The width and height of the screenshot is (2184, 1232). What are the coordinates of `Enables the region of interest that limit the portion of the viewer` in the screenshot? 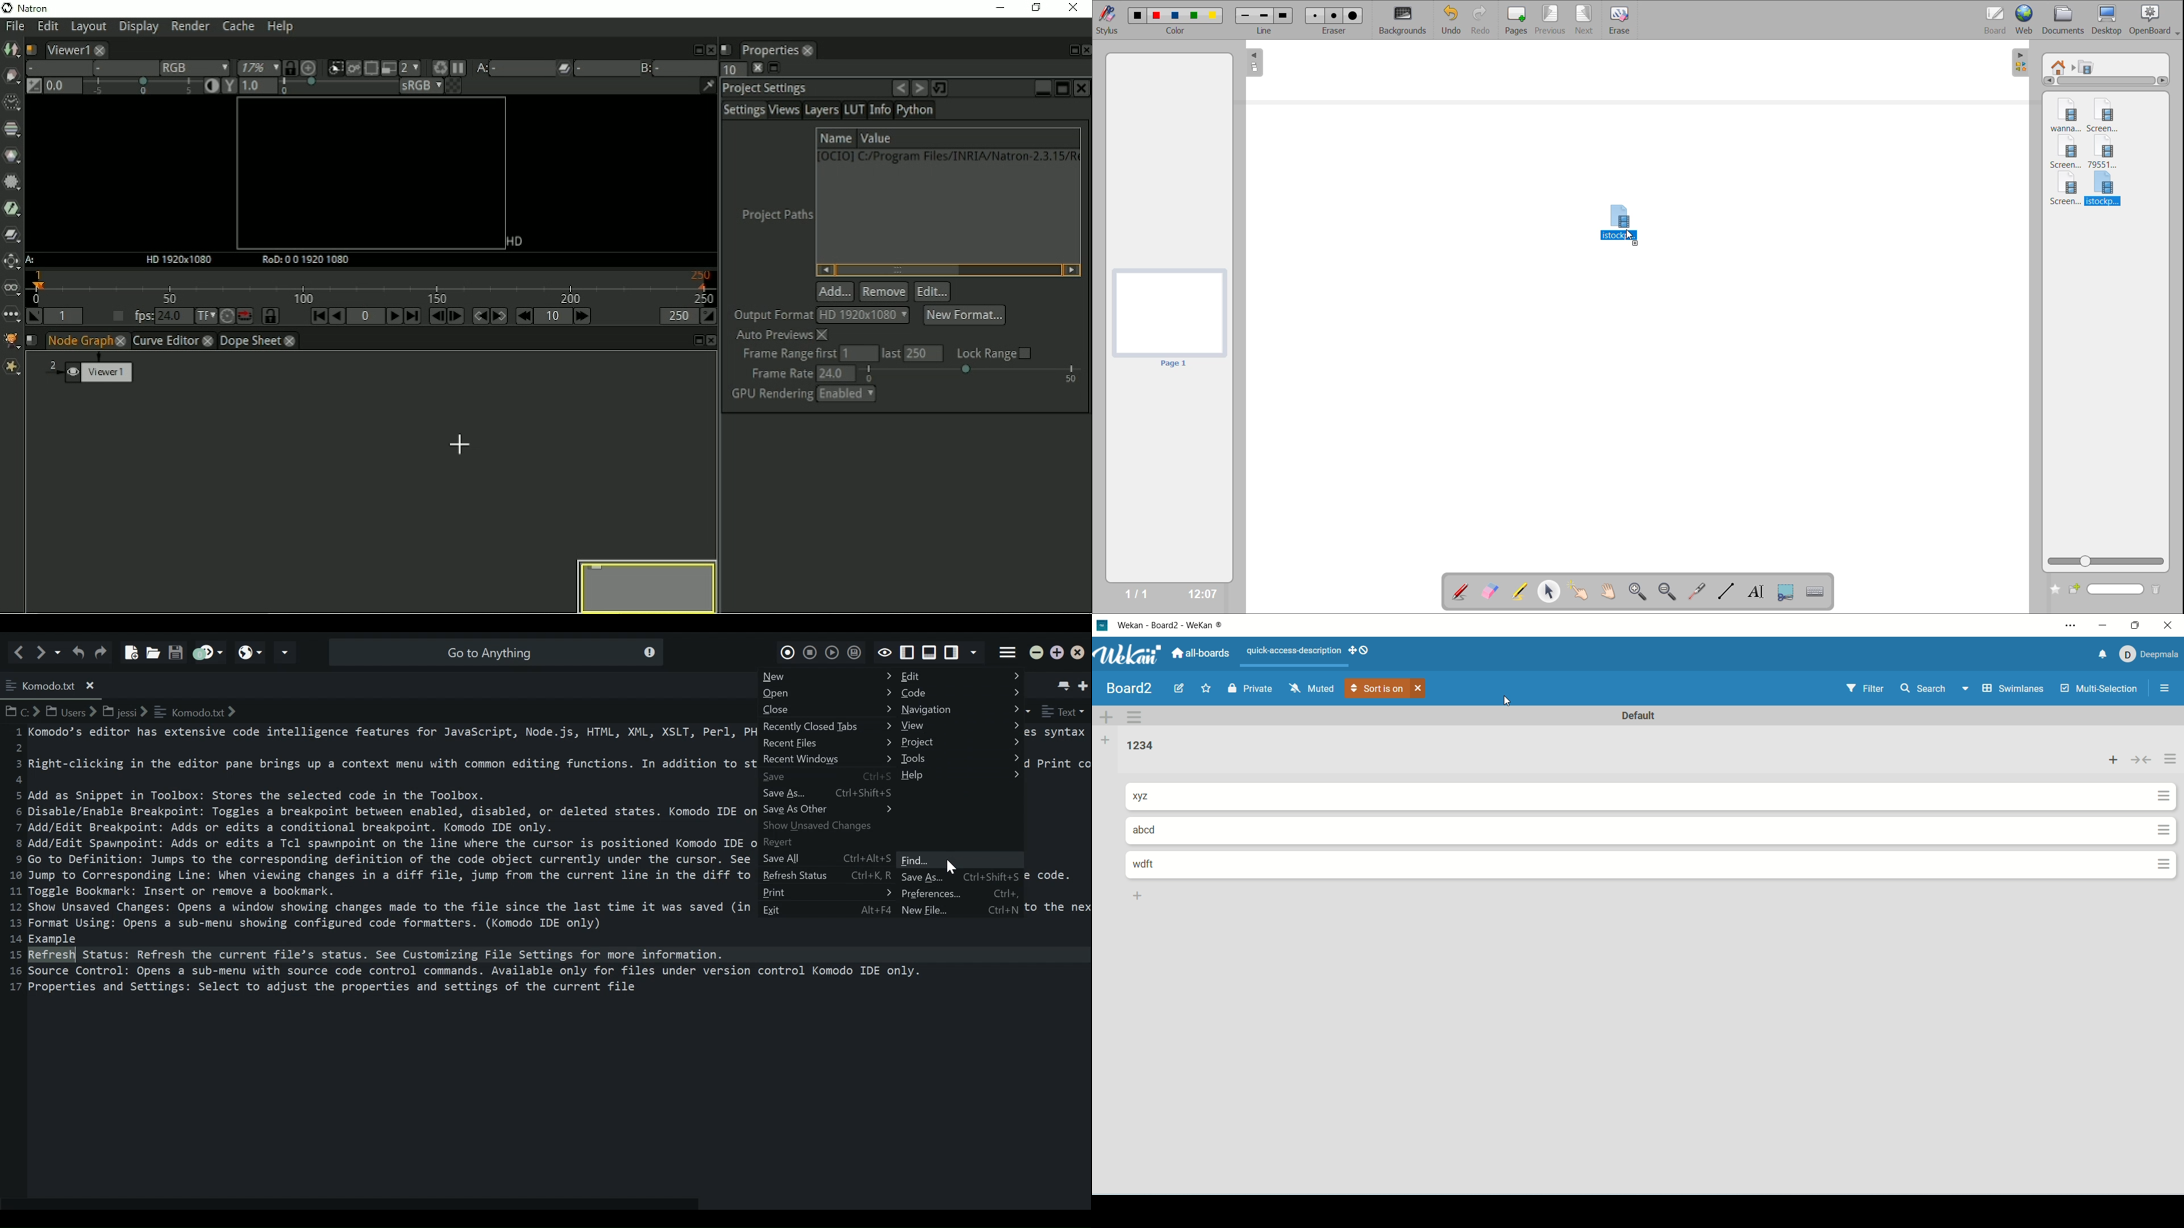 It's located at (370, 67).